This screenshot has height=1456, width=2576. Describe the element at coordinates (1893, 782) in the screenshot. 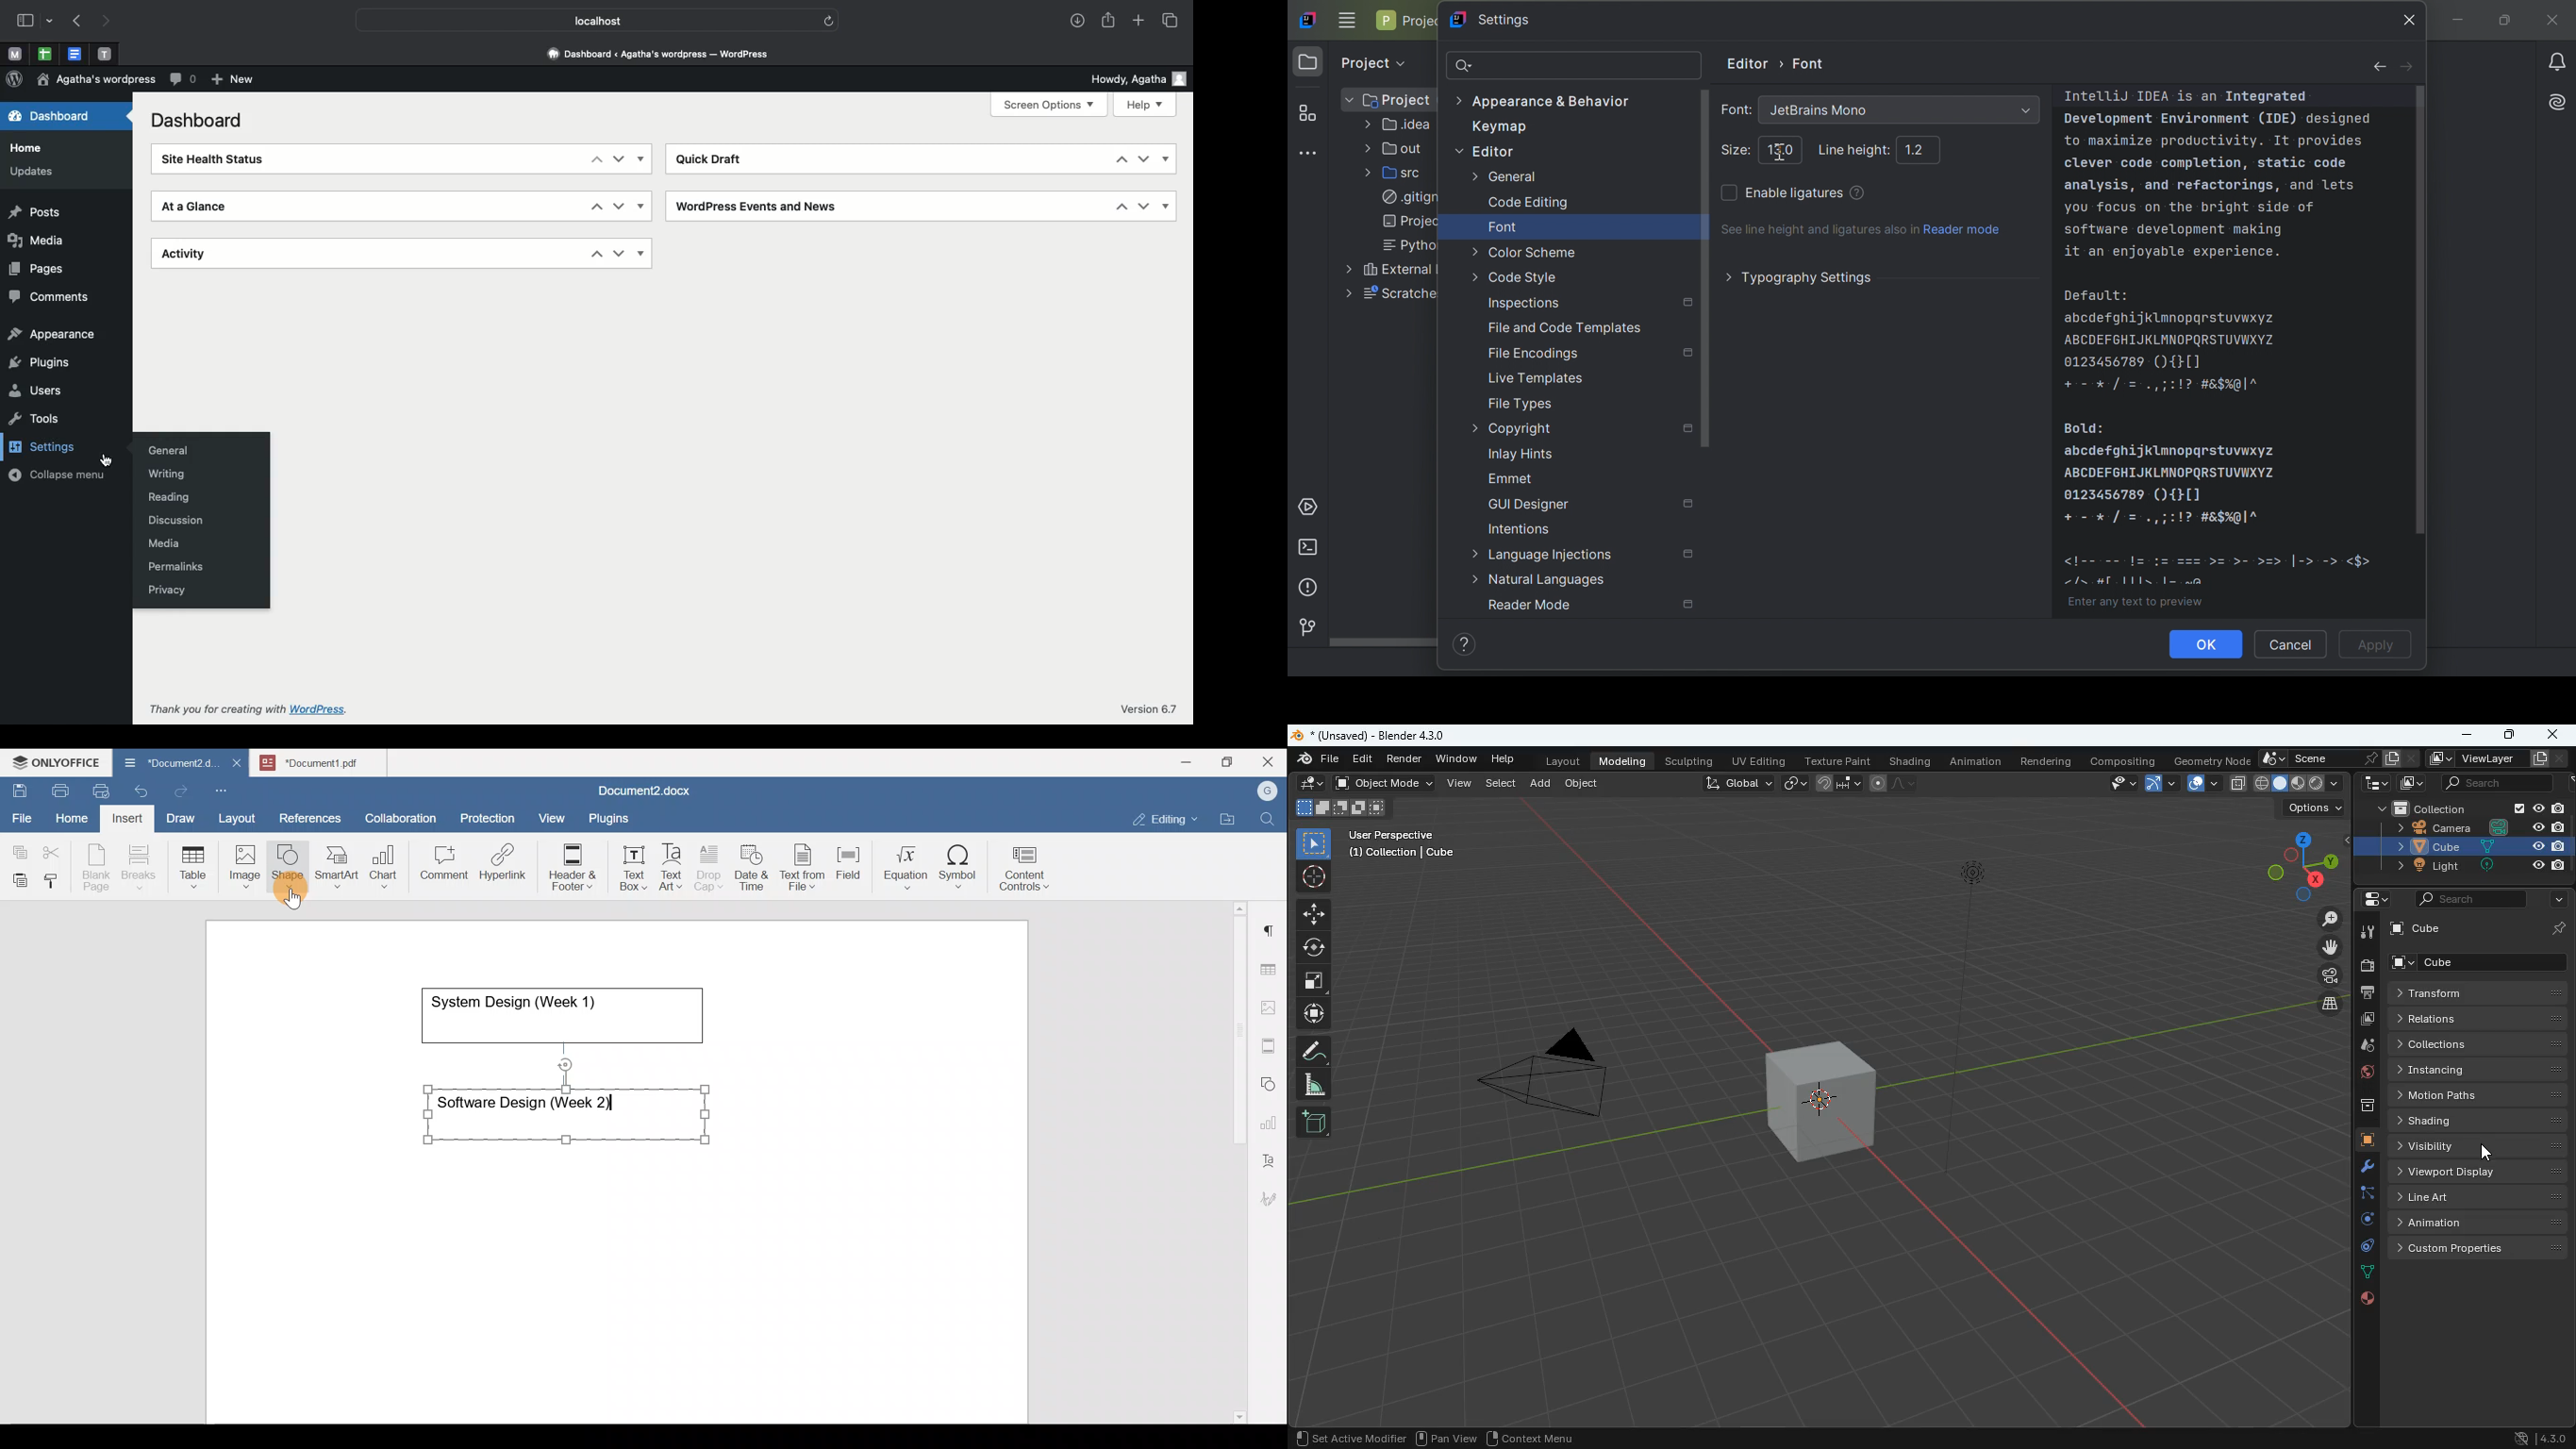

I see `line` at that location.